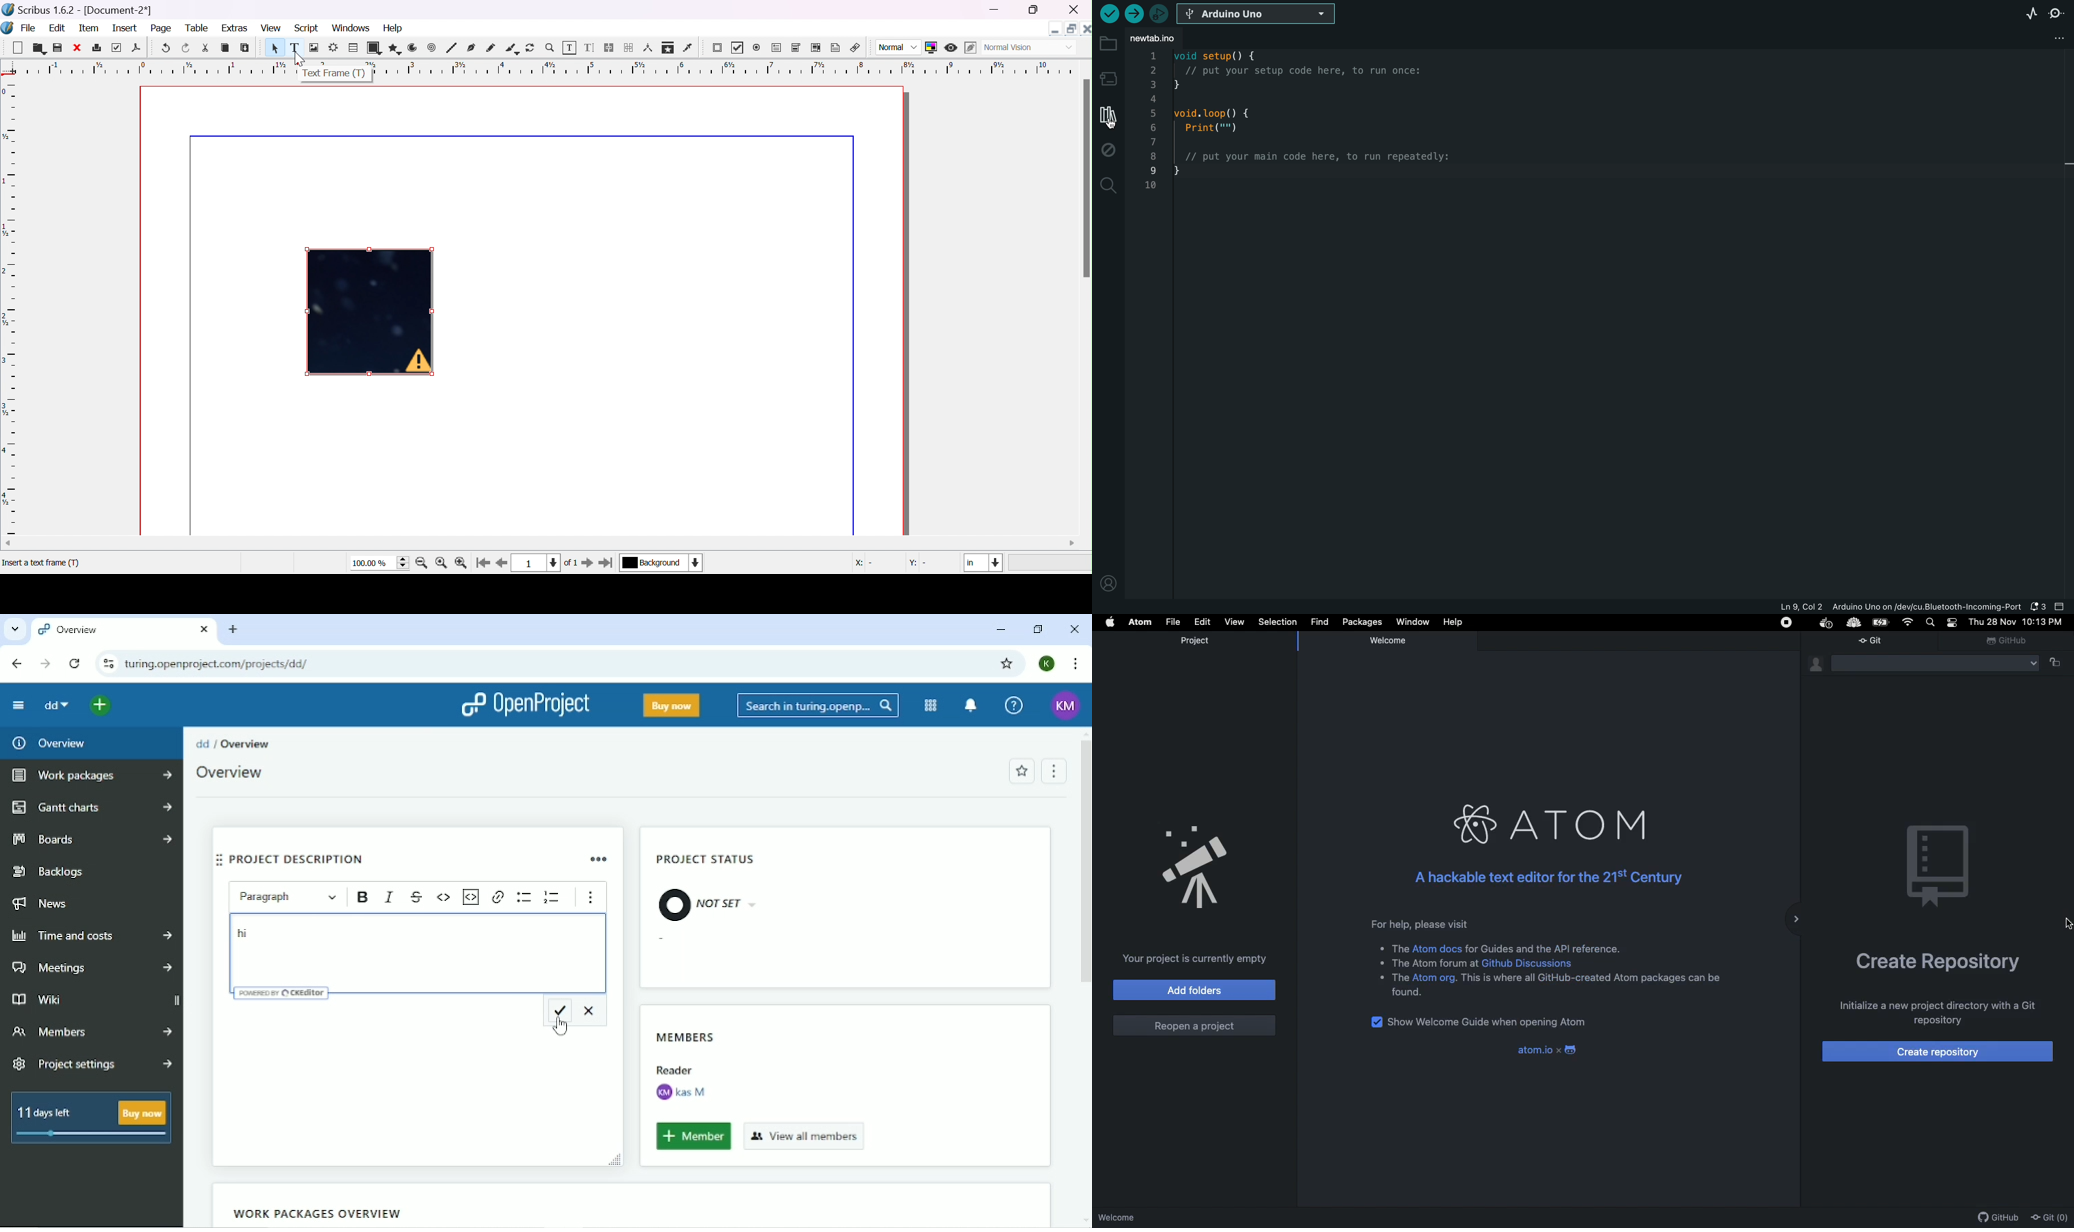 The height and width of the screenshot is (1232, 2100). I want to click on Project, so click(1200, 642).